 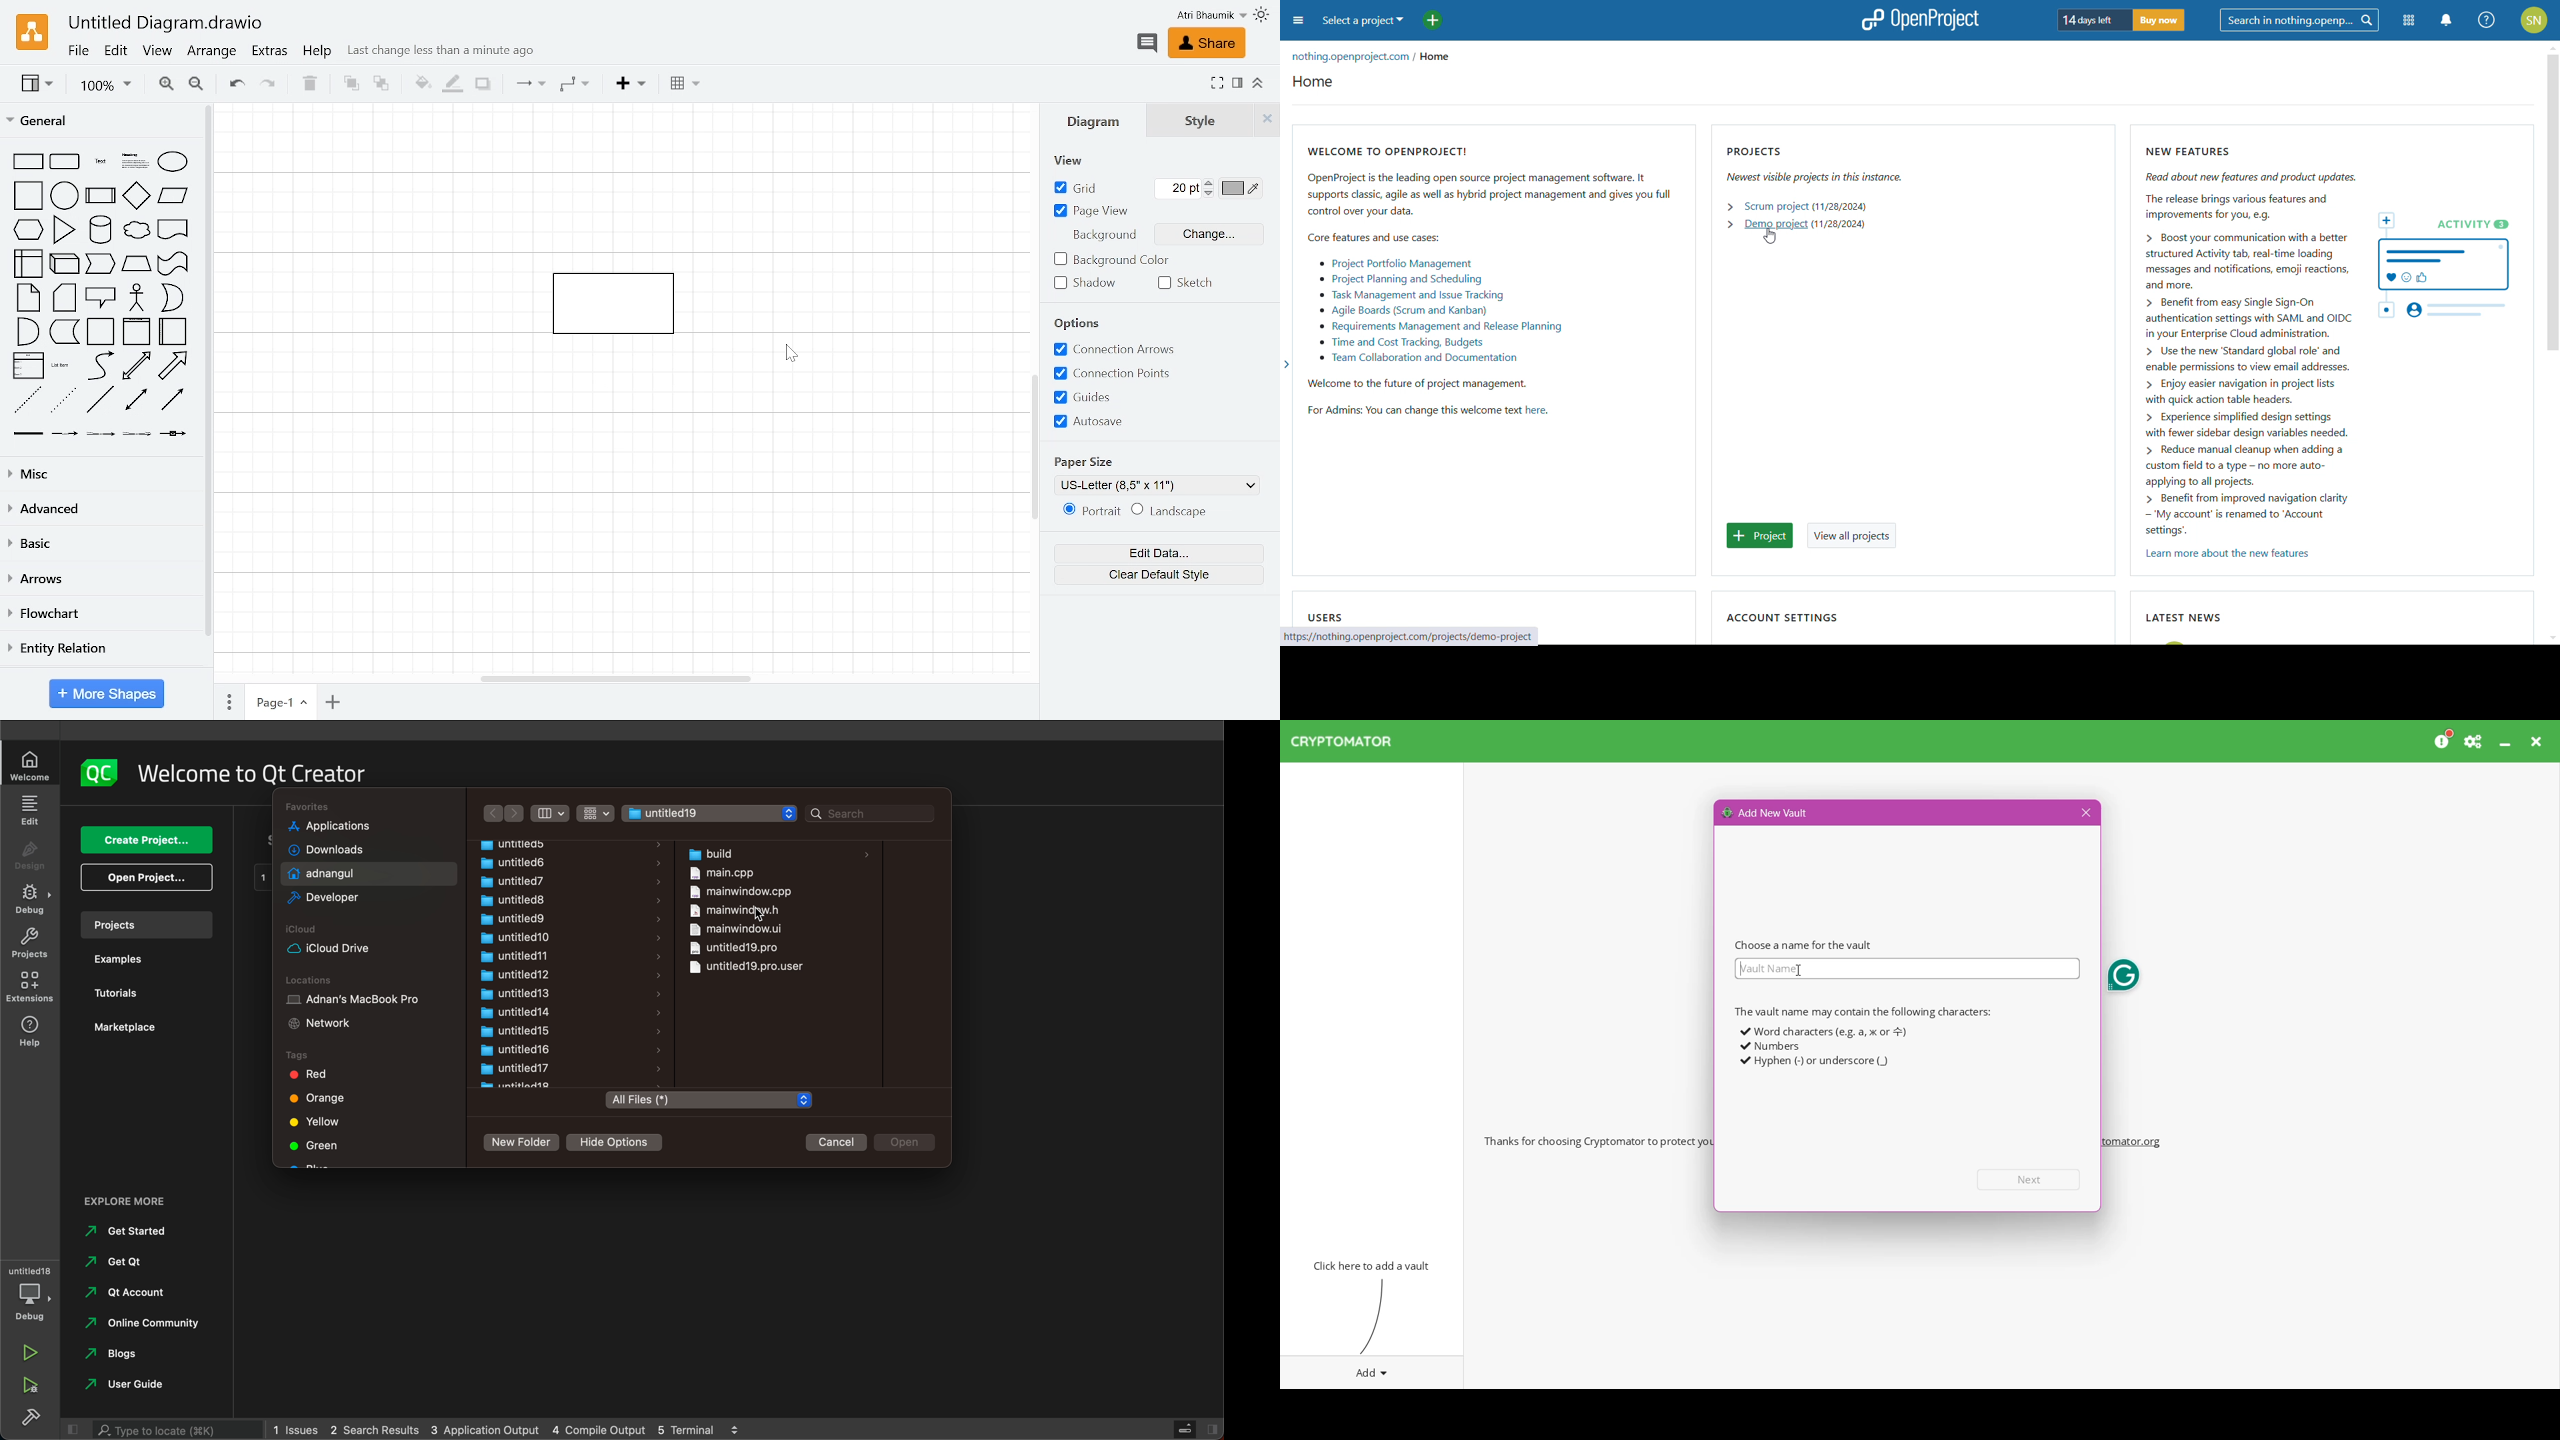 I want to click on open, so click(x=909, y=1142).